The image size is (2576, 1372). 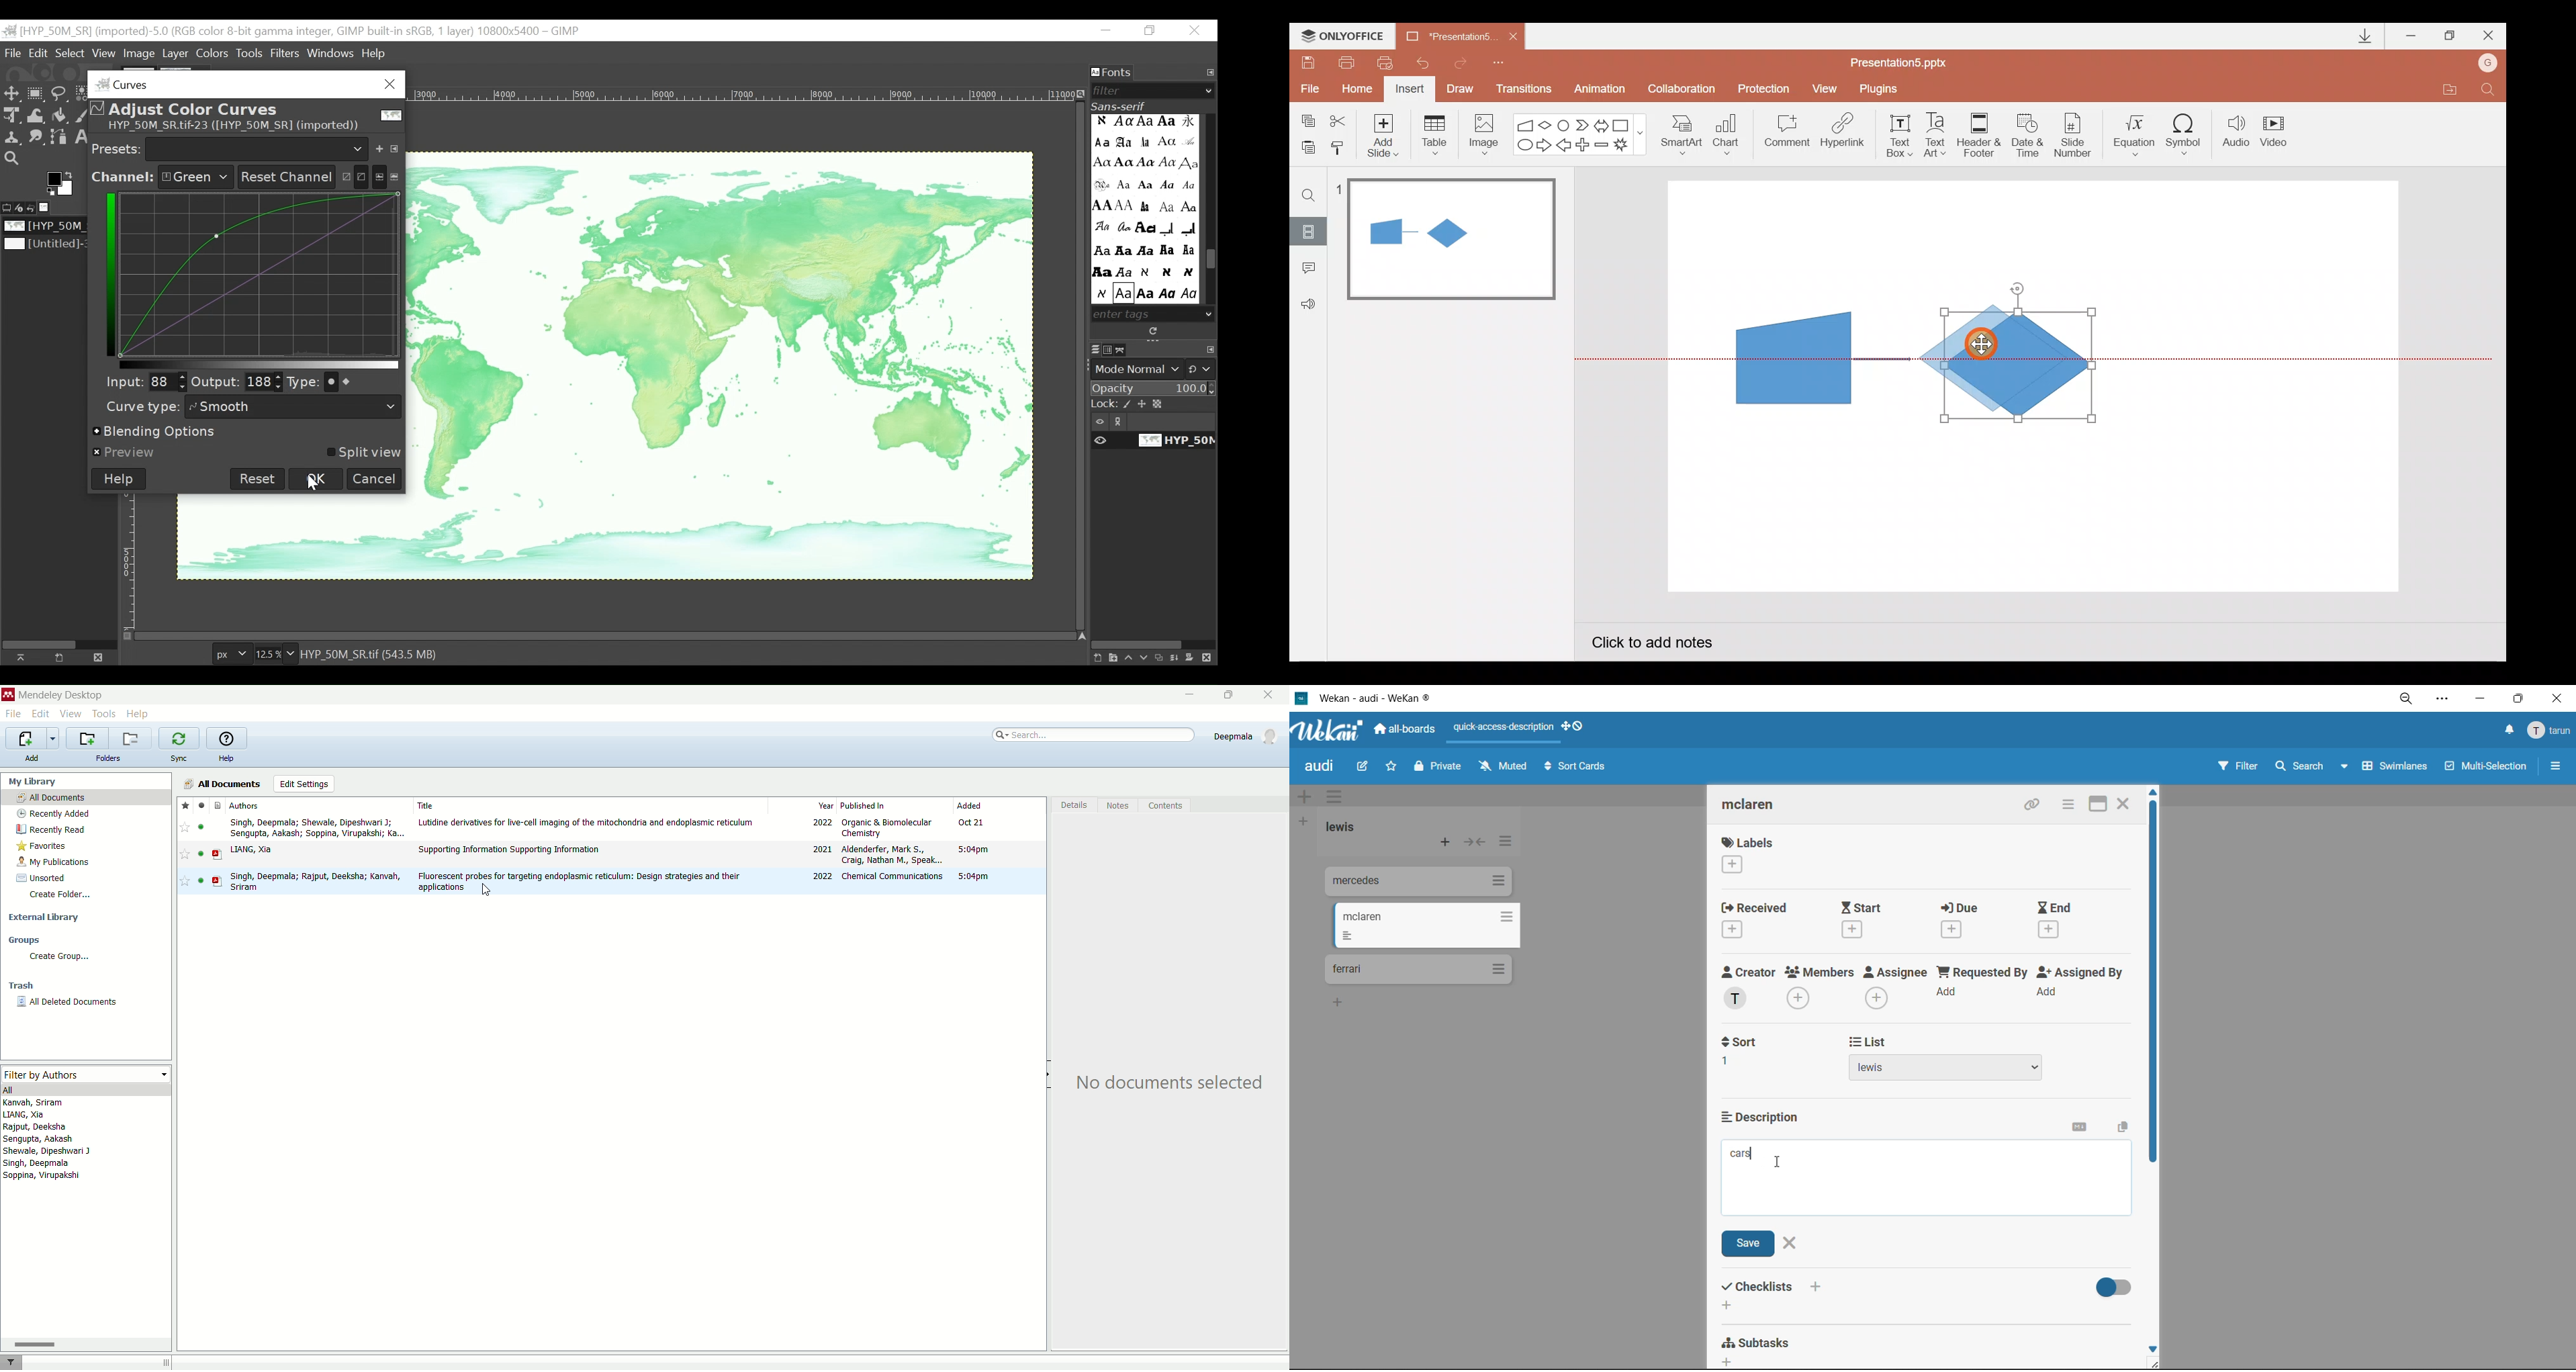 What do you see at coordinates (1929, 1179) in the screenshot?
I see `description input` at bounding box center [1929, 1179].